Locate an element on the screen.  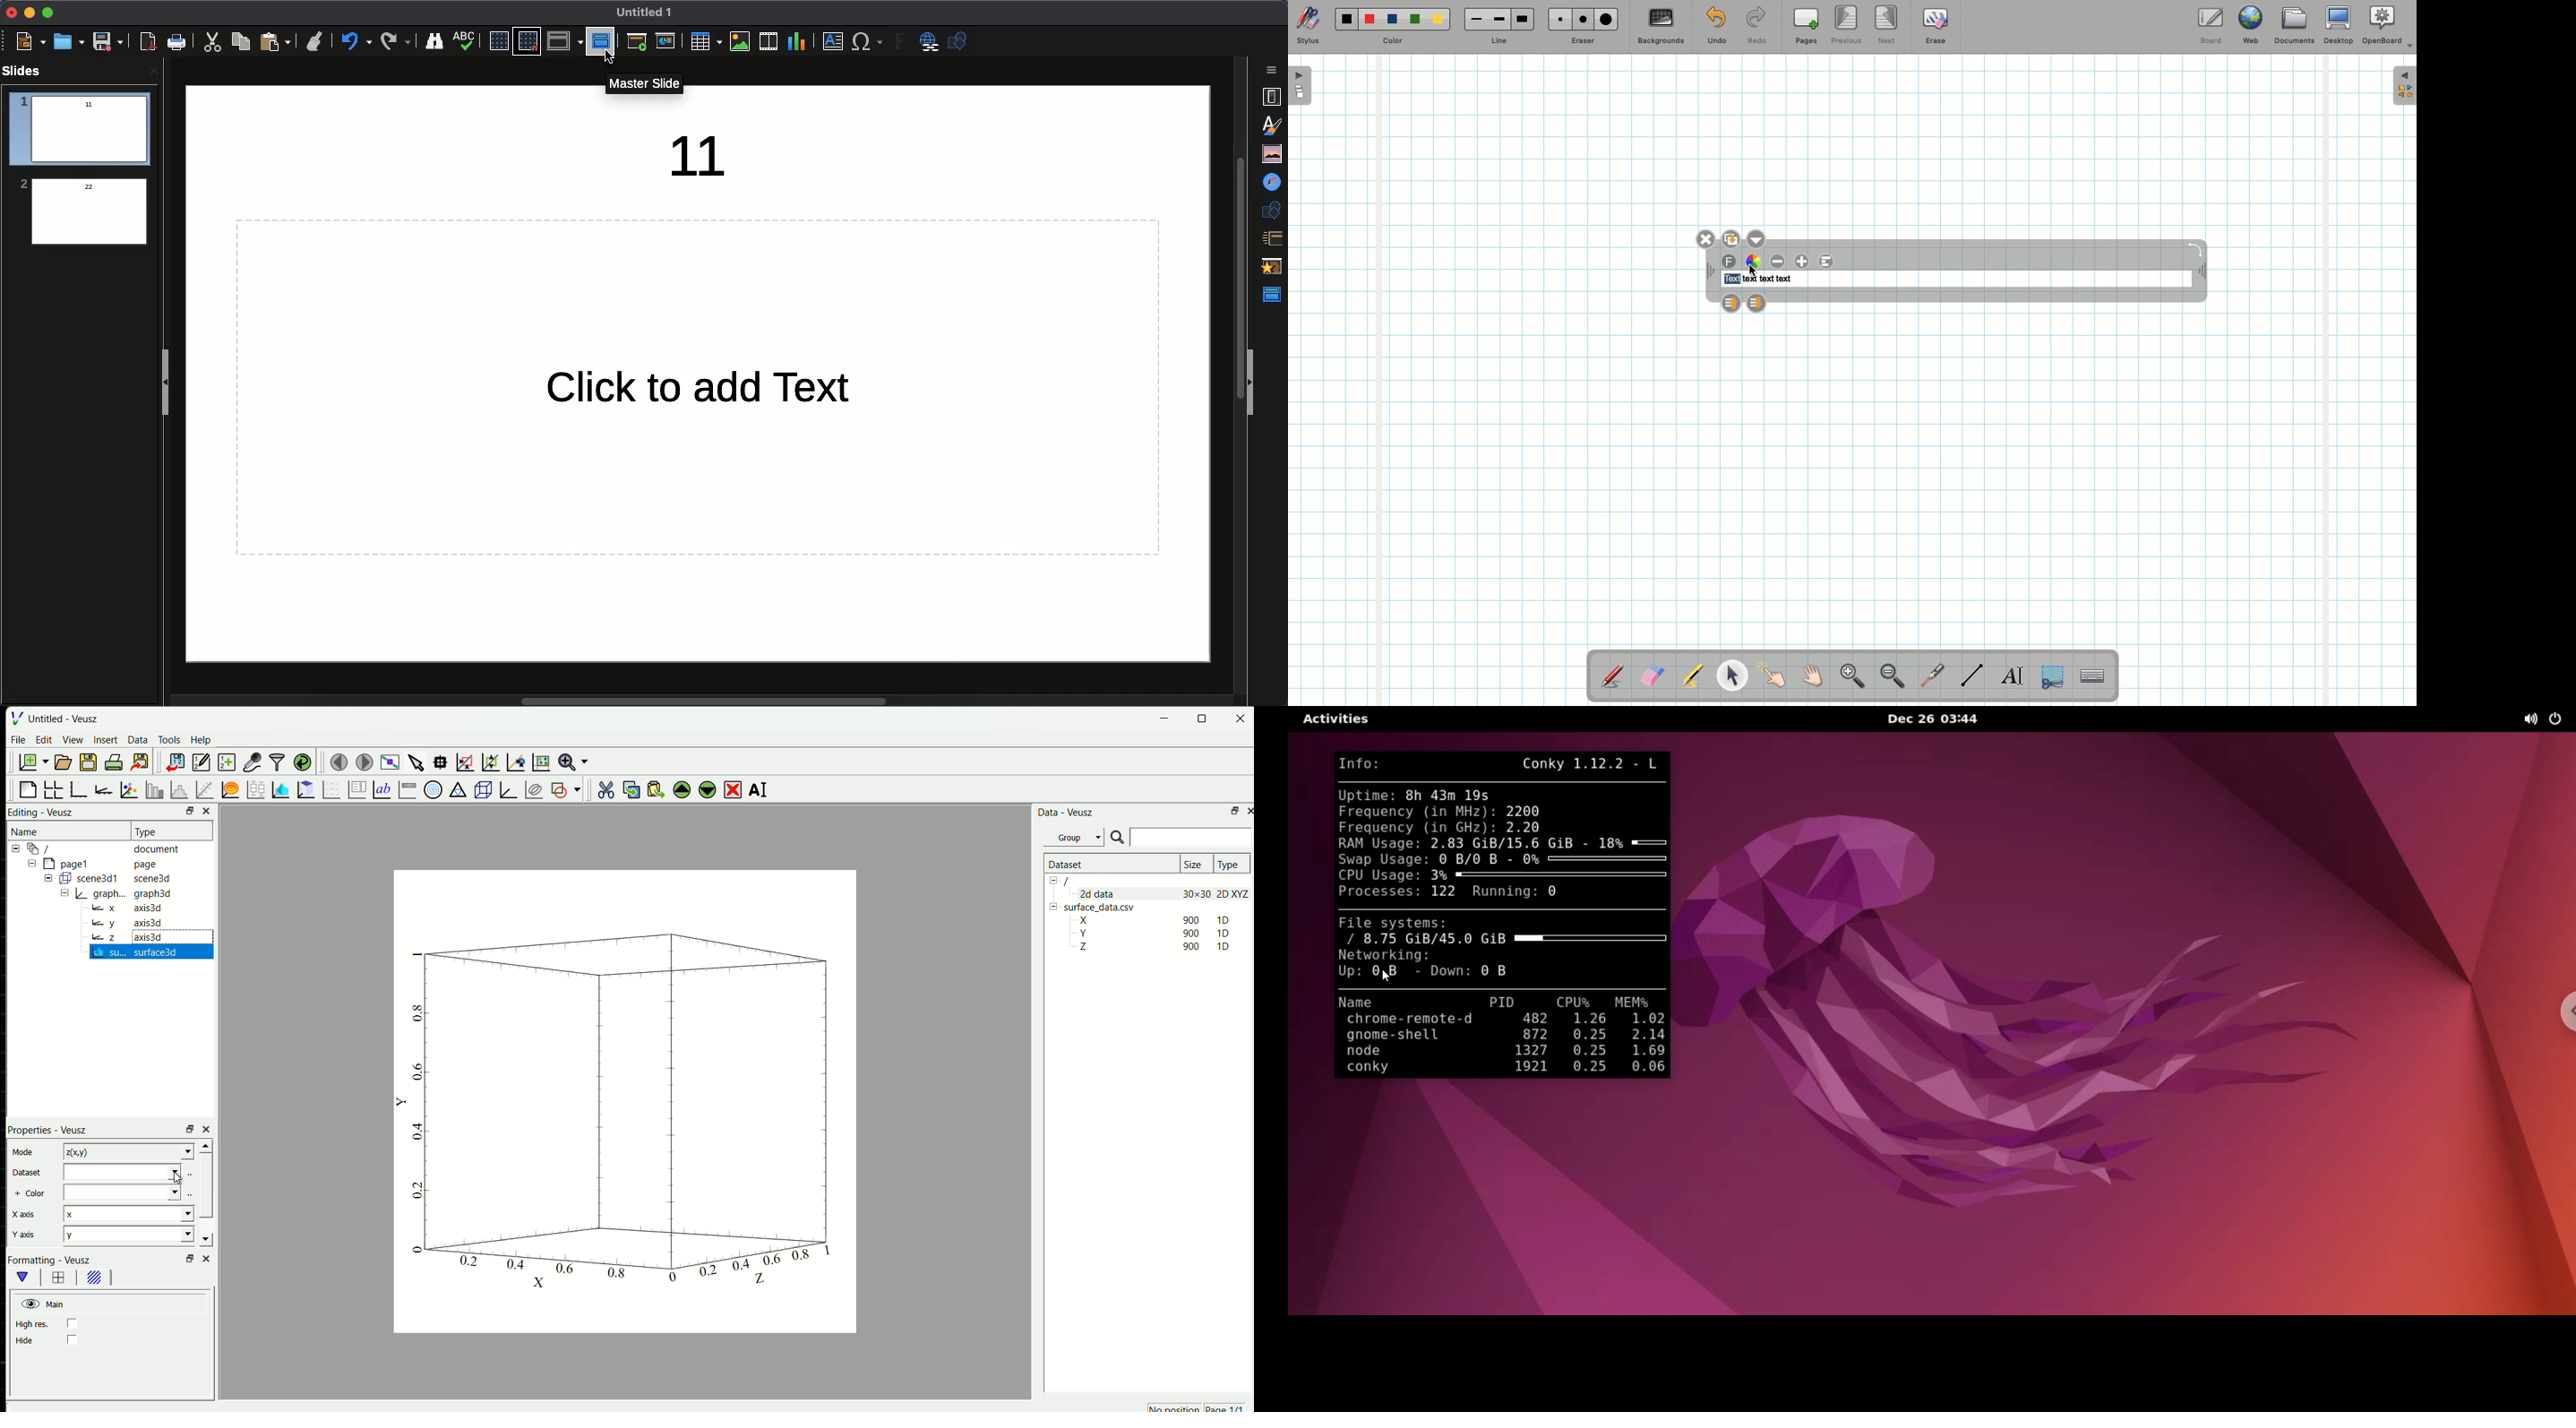
view plot full screen is located at coordinates (390, 762).